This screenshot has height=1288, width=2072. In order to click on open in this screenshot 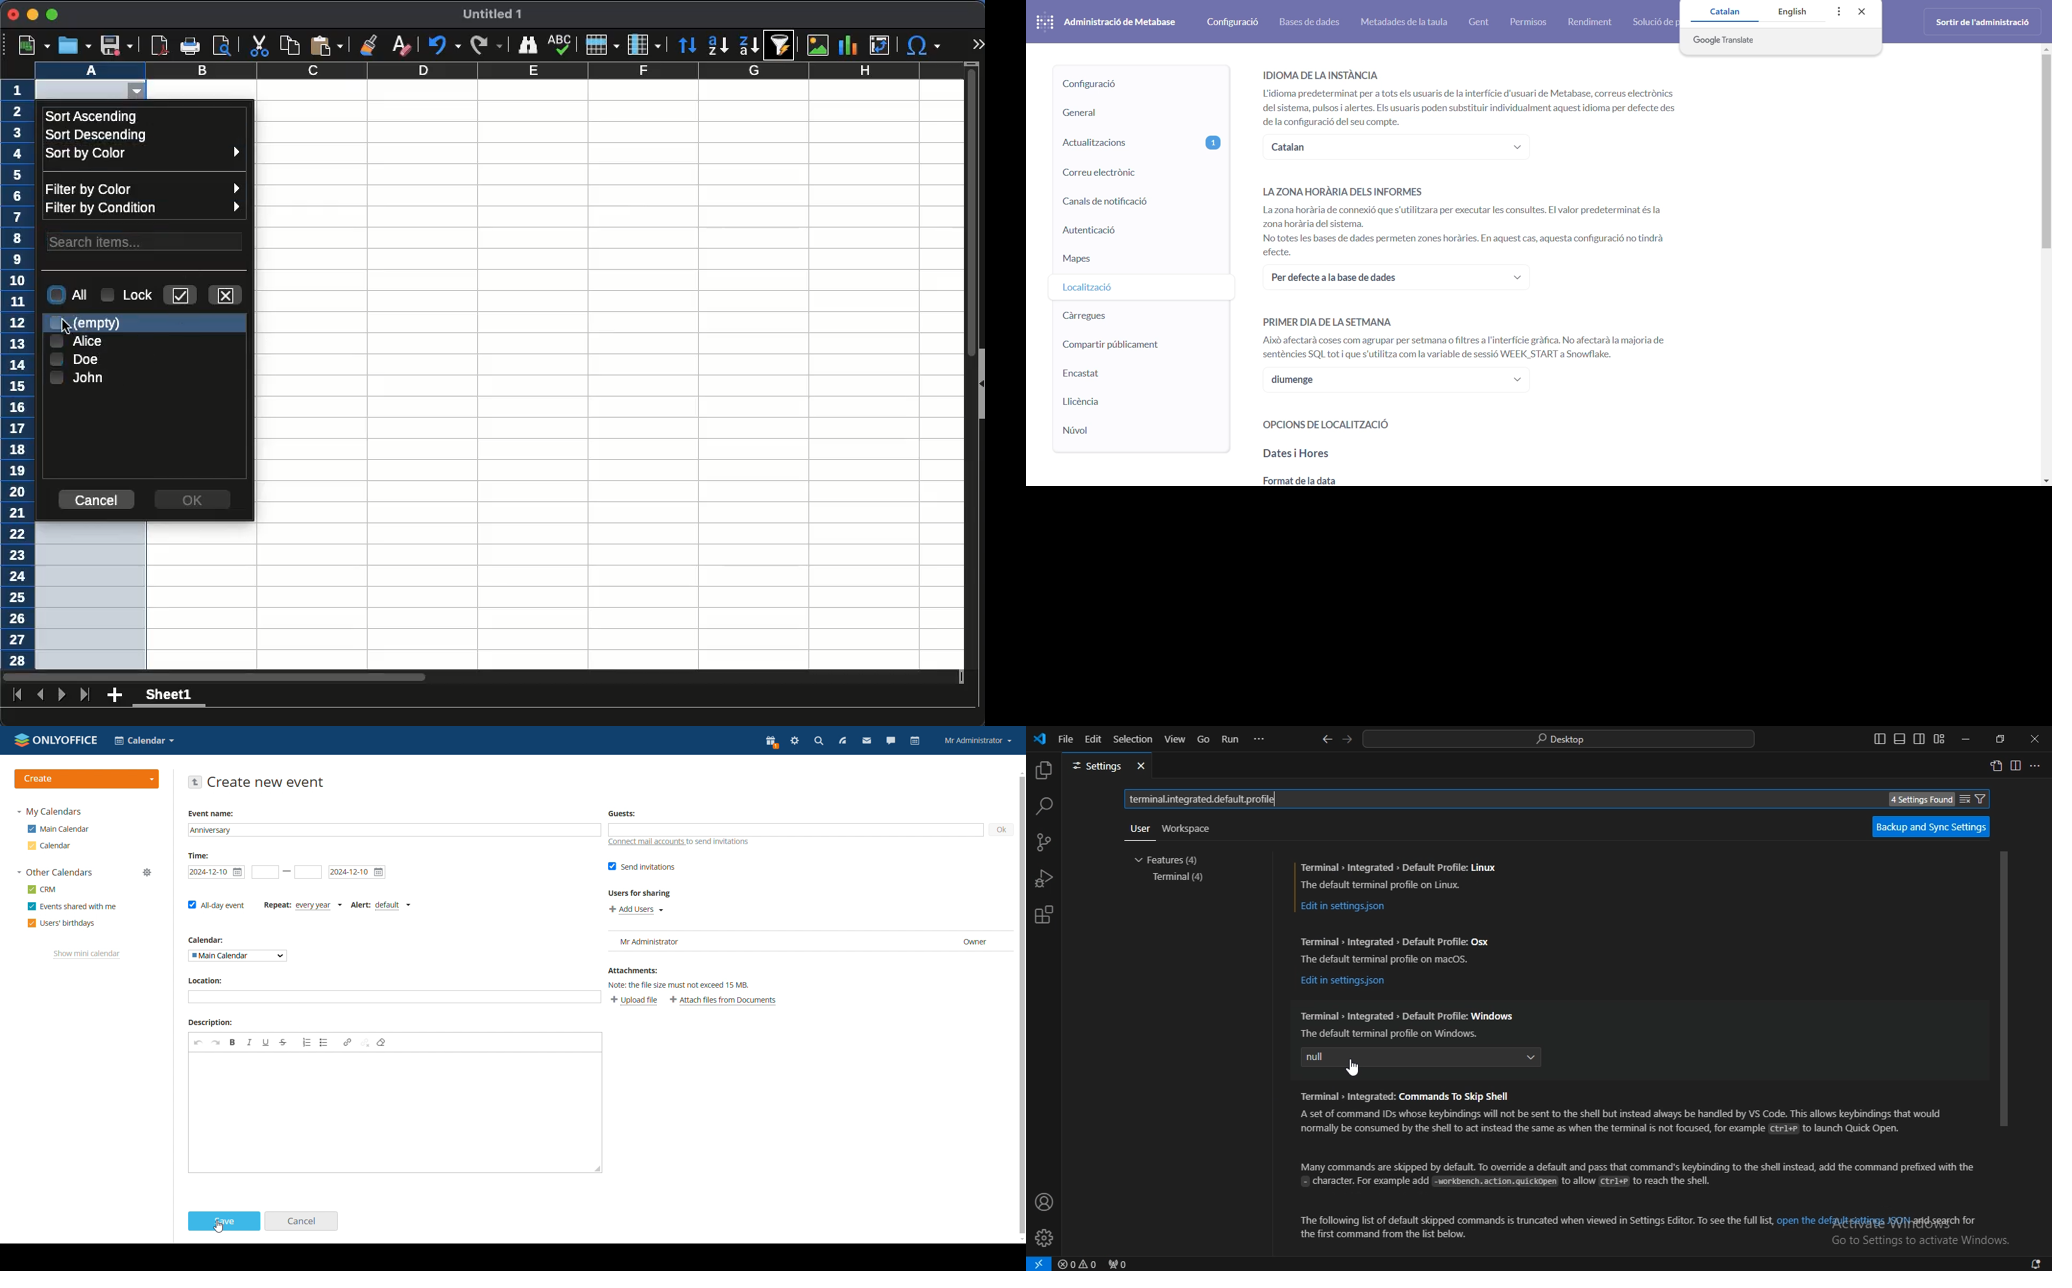, I will do `click(75, 45)`.